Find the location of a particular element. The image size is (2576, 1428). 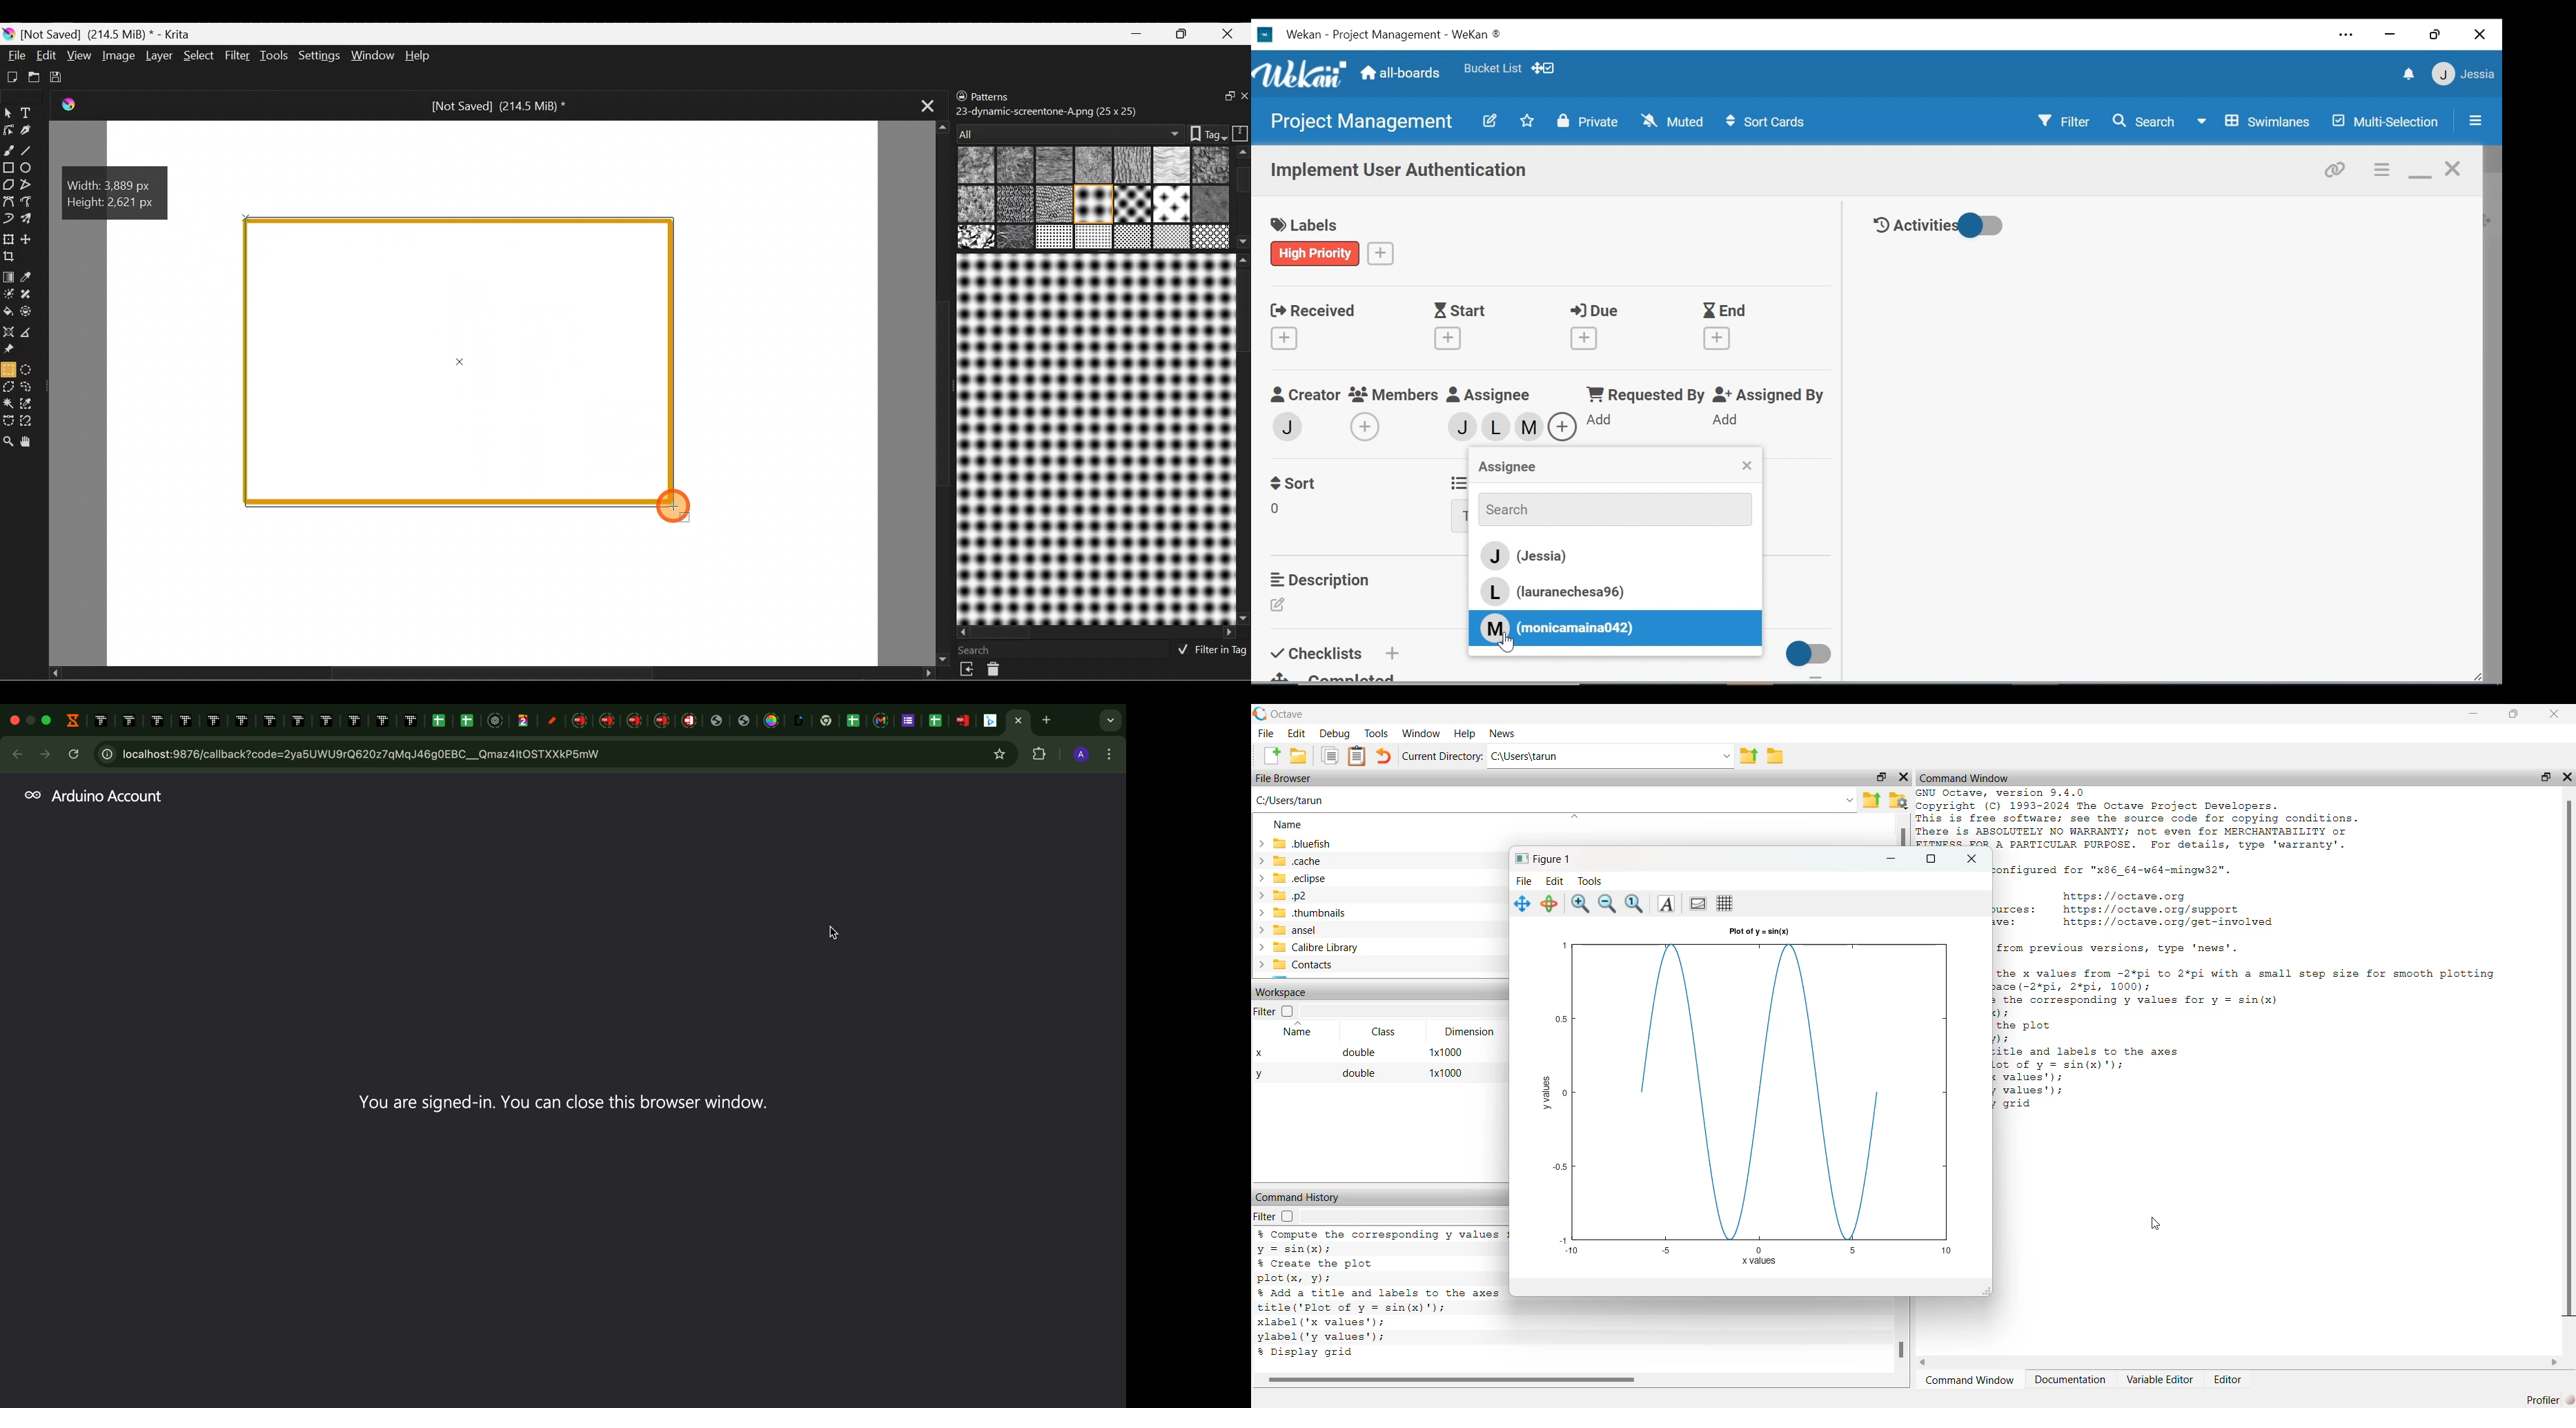

Minimize is located at coordinates (1138, 33).